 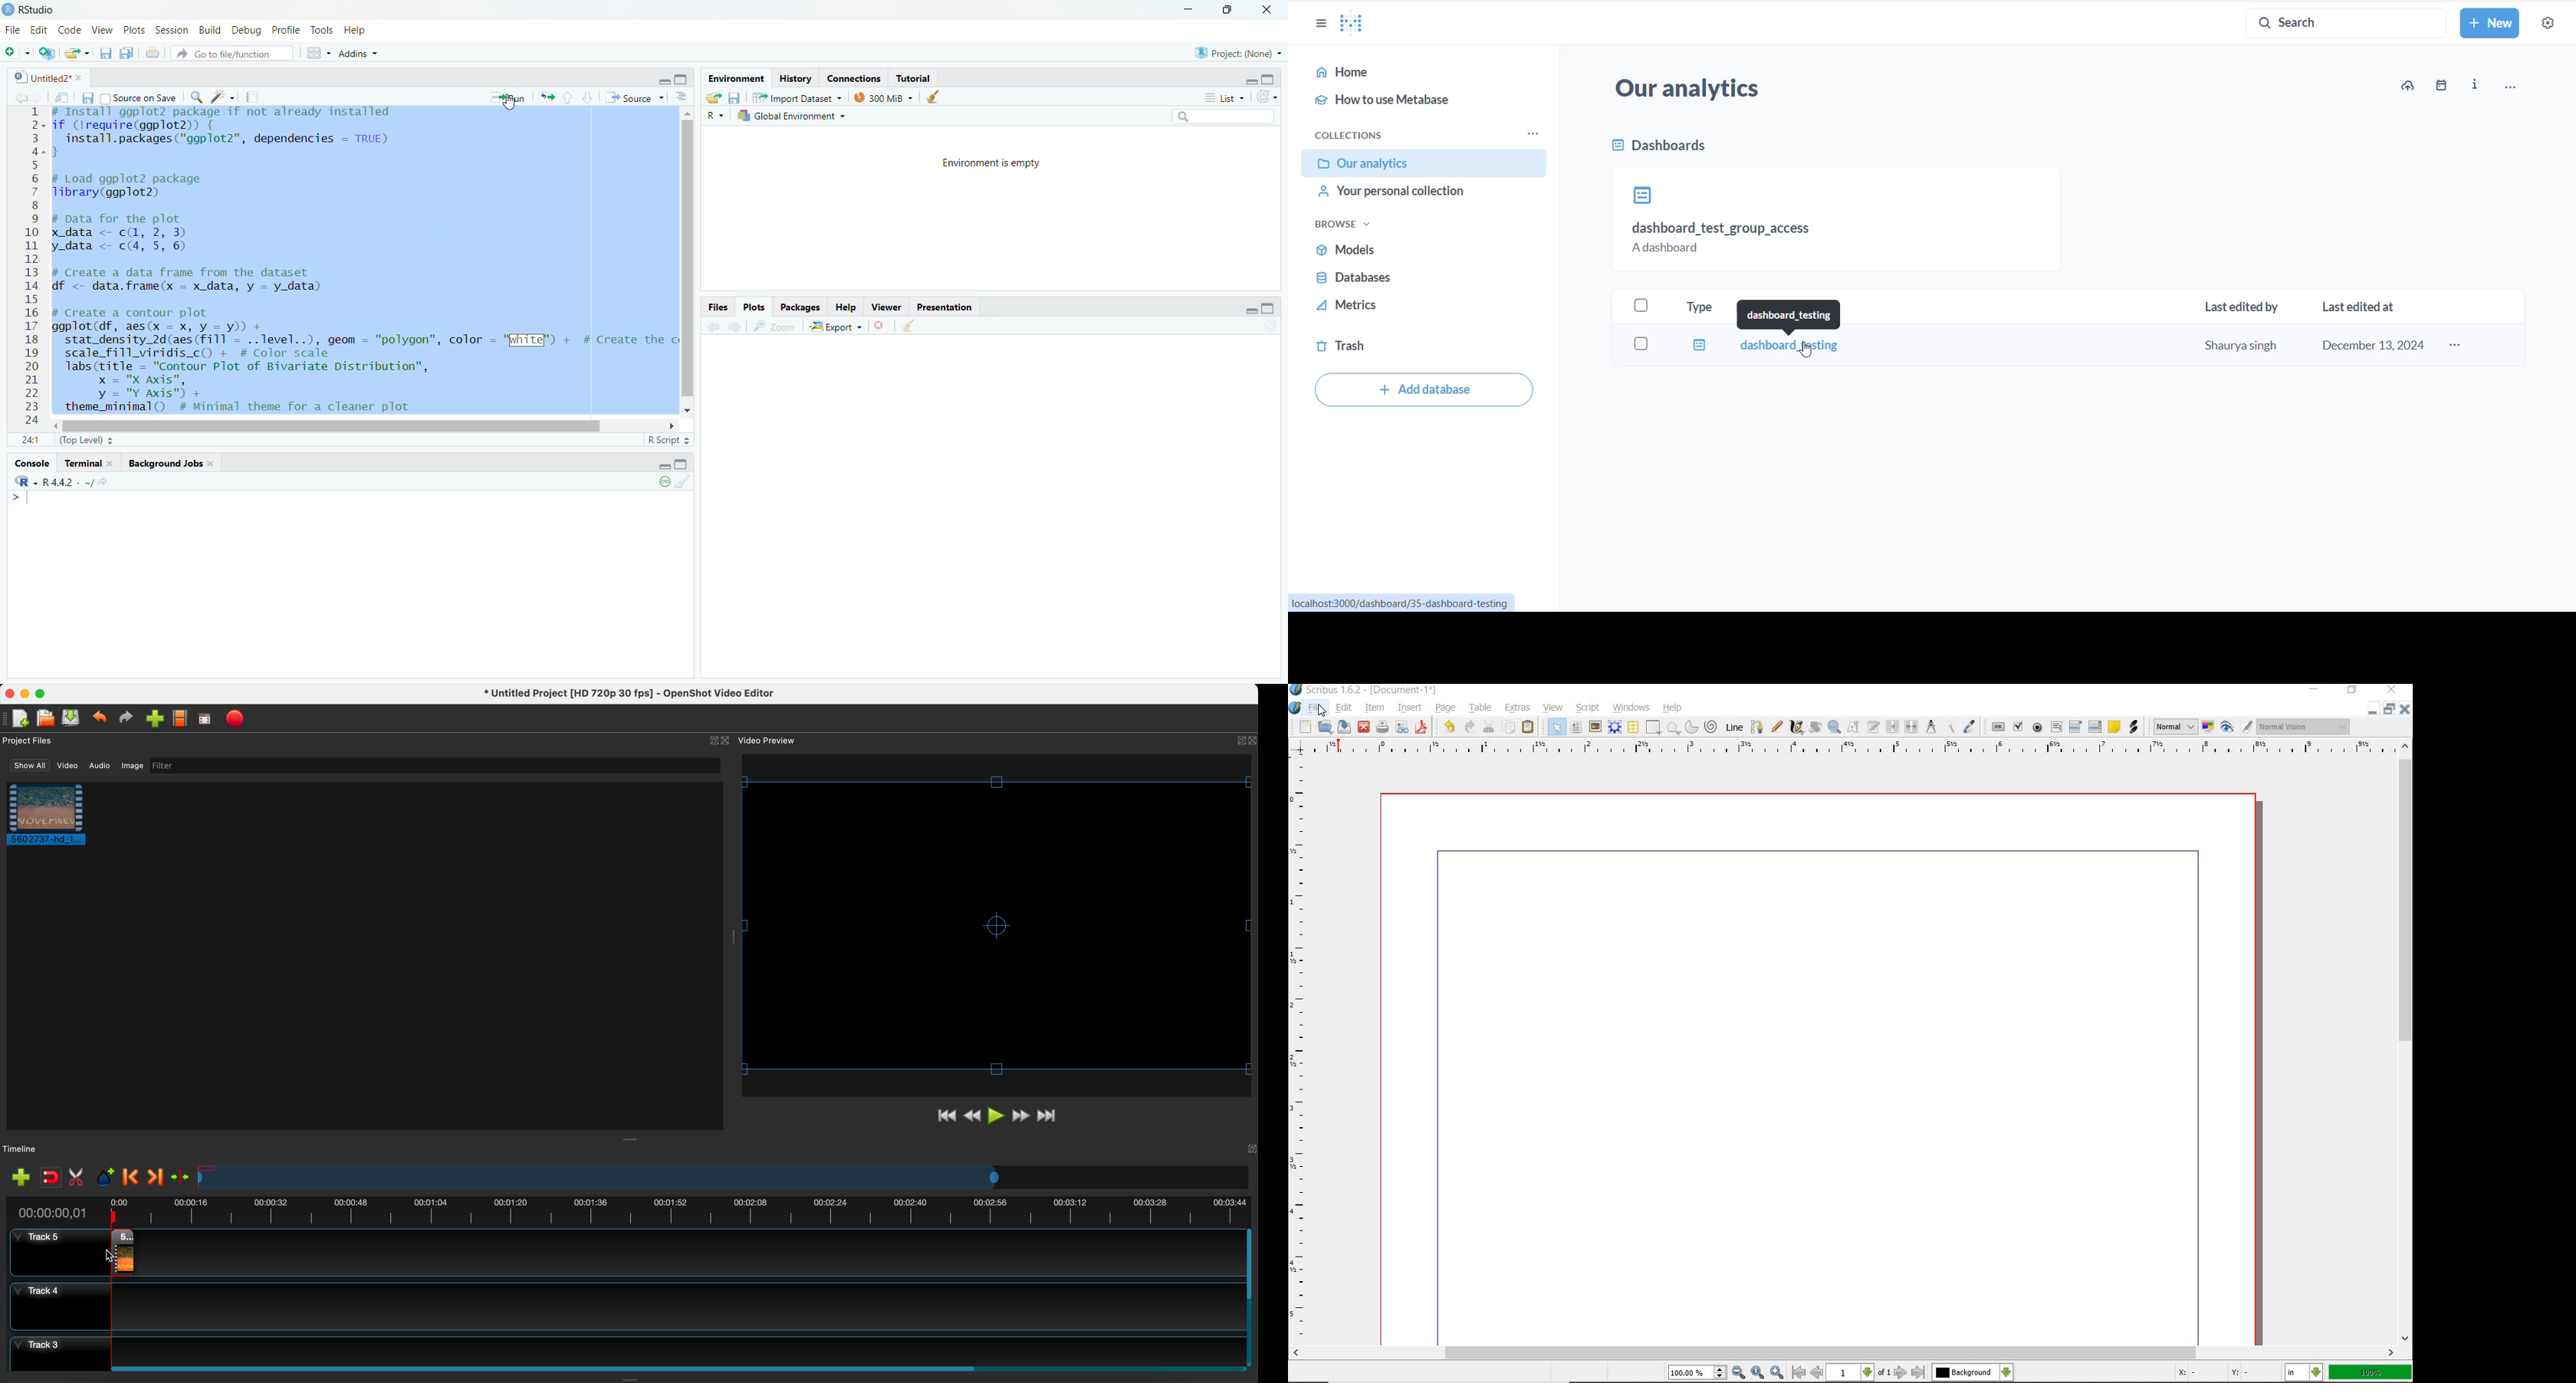 What do you see at coordinates (910, 326) in the screenshot?
I see `clear all plots` at bounding box center [910, 326].